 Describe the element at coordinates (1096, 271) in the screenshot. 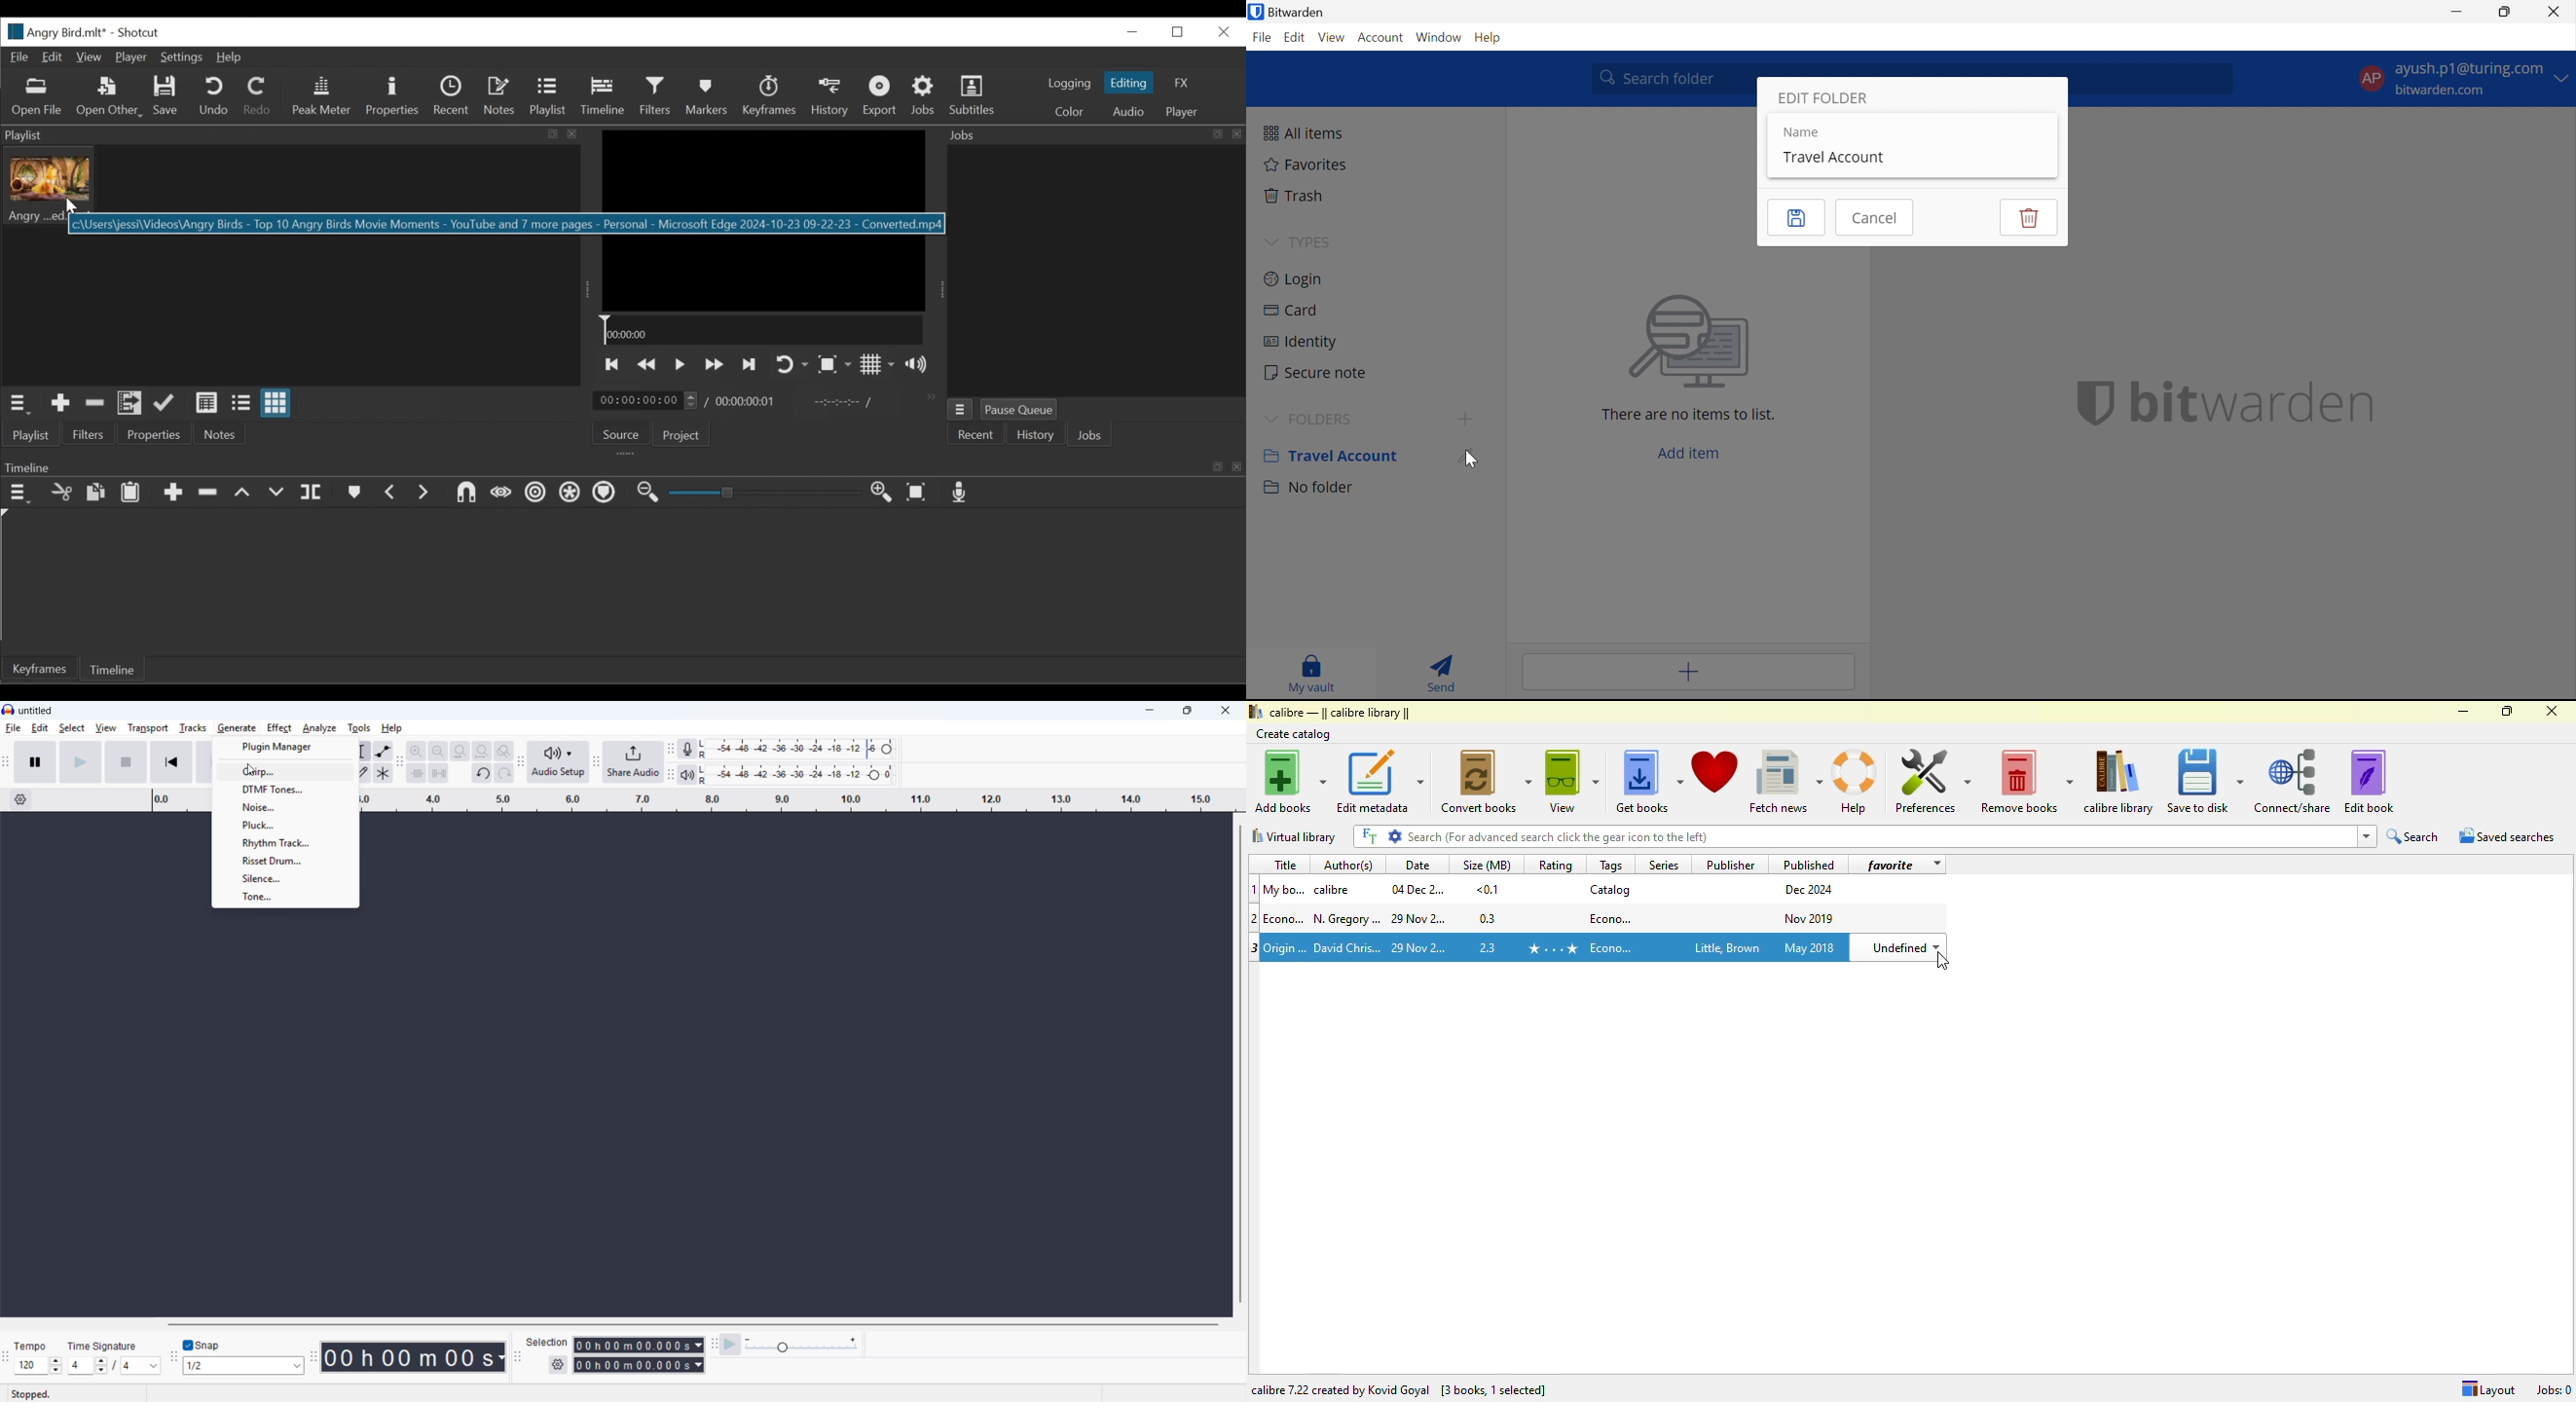

I see `Jobs Panel` at that location.